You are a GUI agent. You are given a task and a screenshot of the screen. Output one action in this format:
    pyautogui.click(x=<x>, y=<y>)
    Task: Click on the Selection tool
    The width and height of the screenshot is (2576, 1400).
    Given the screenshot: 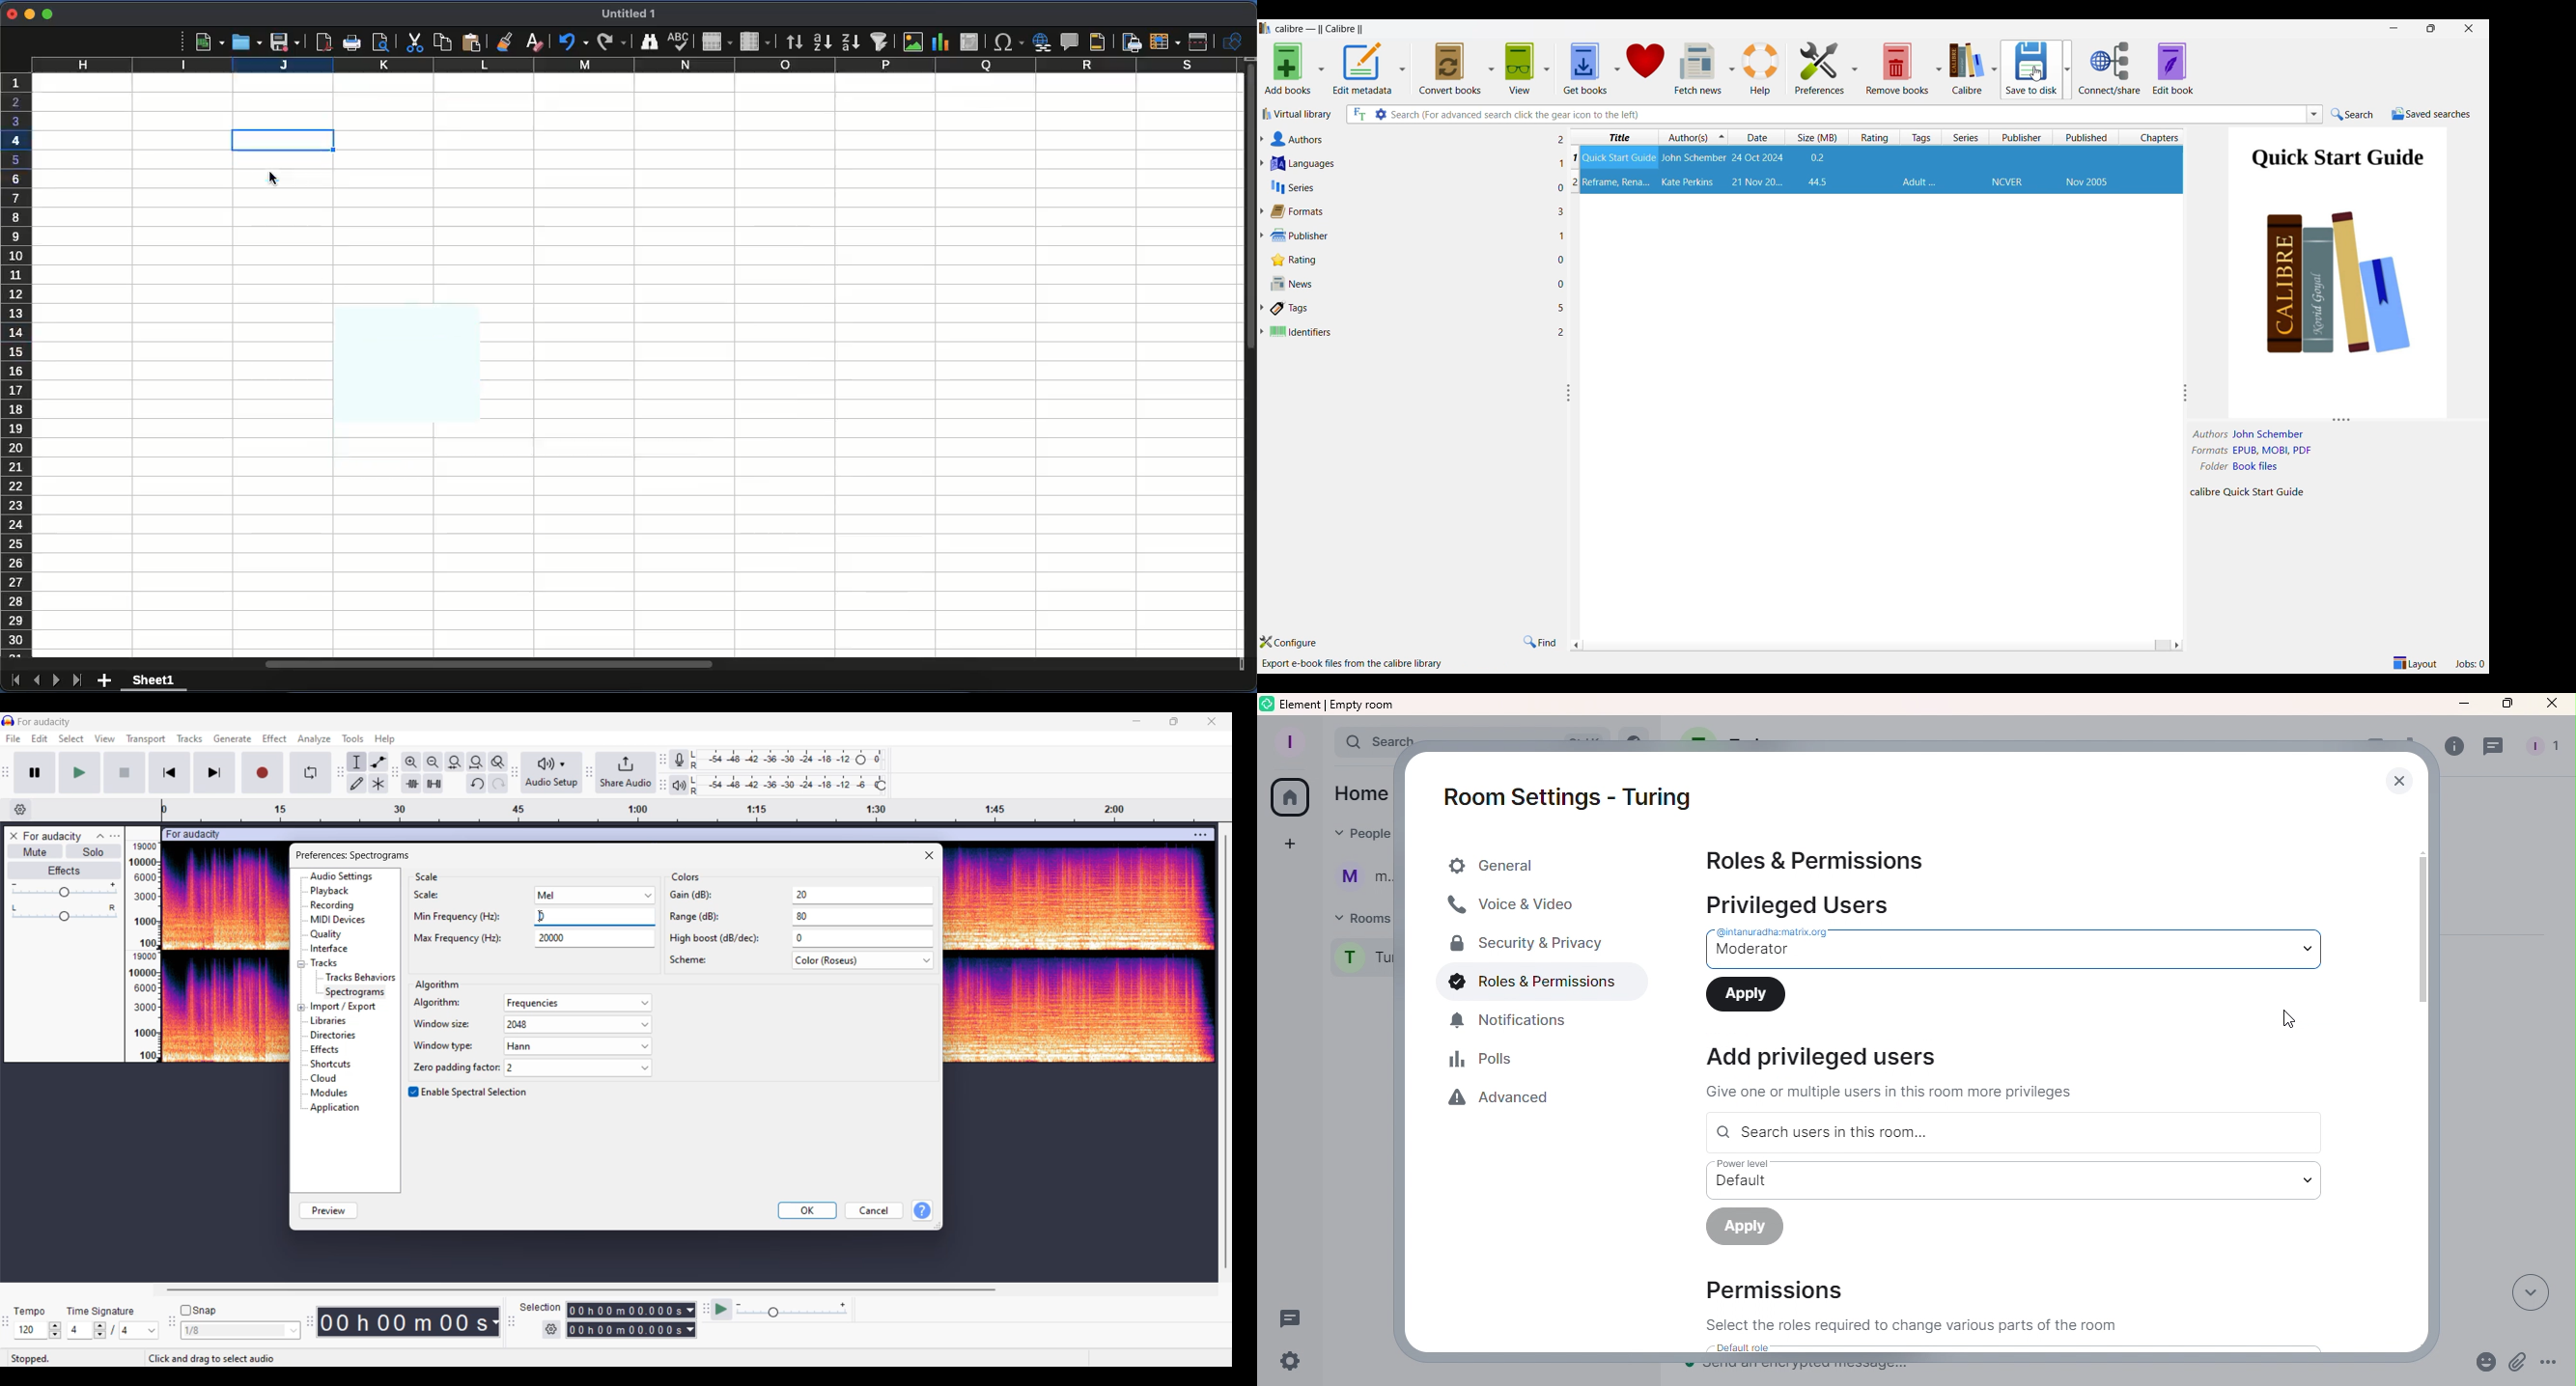 What is the action you would take?
    pyautogui.click(x=358, y=762)
    